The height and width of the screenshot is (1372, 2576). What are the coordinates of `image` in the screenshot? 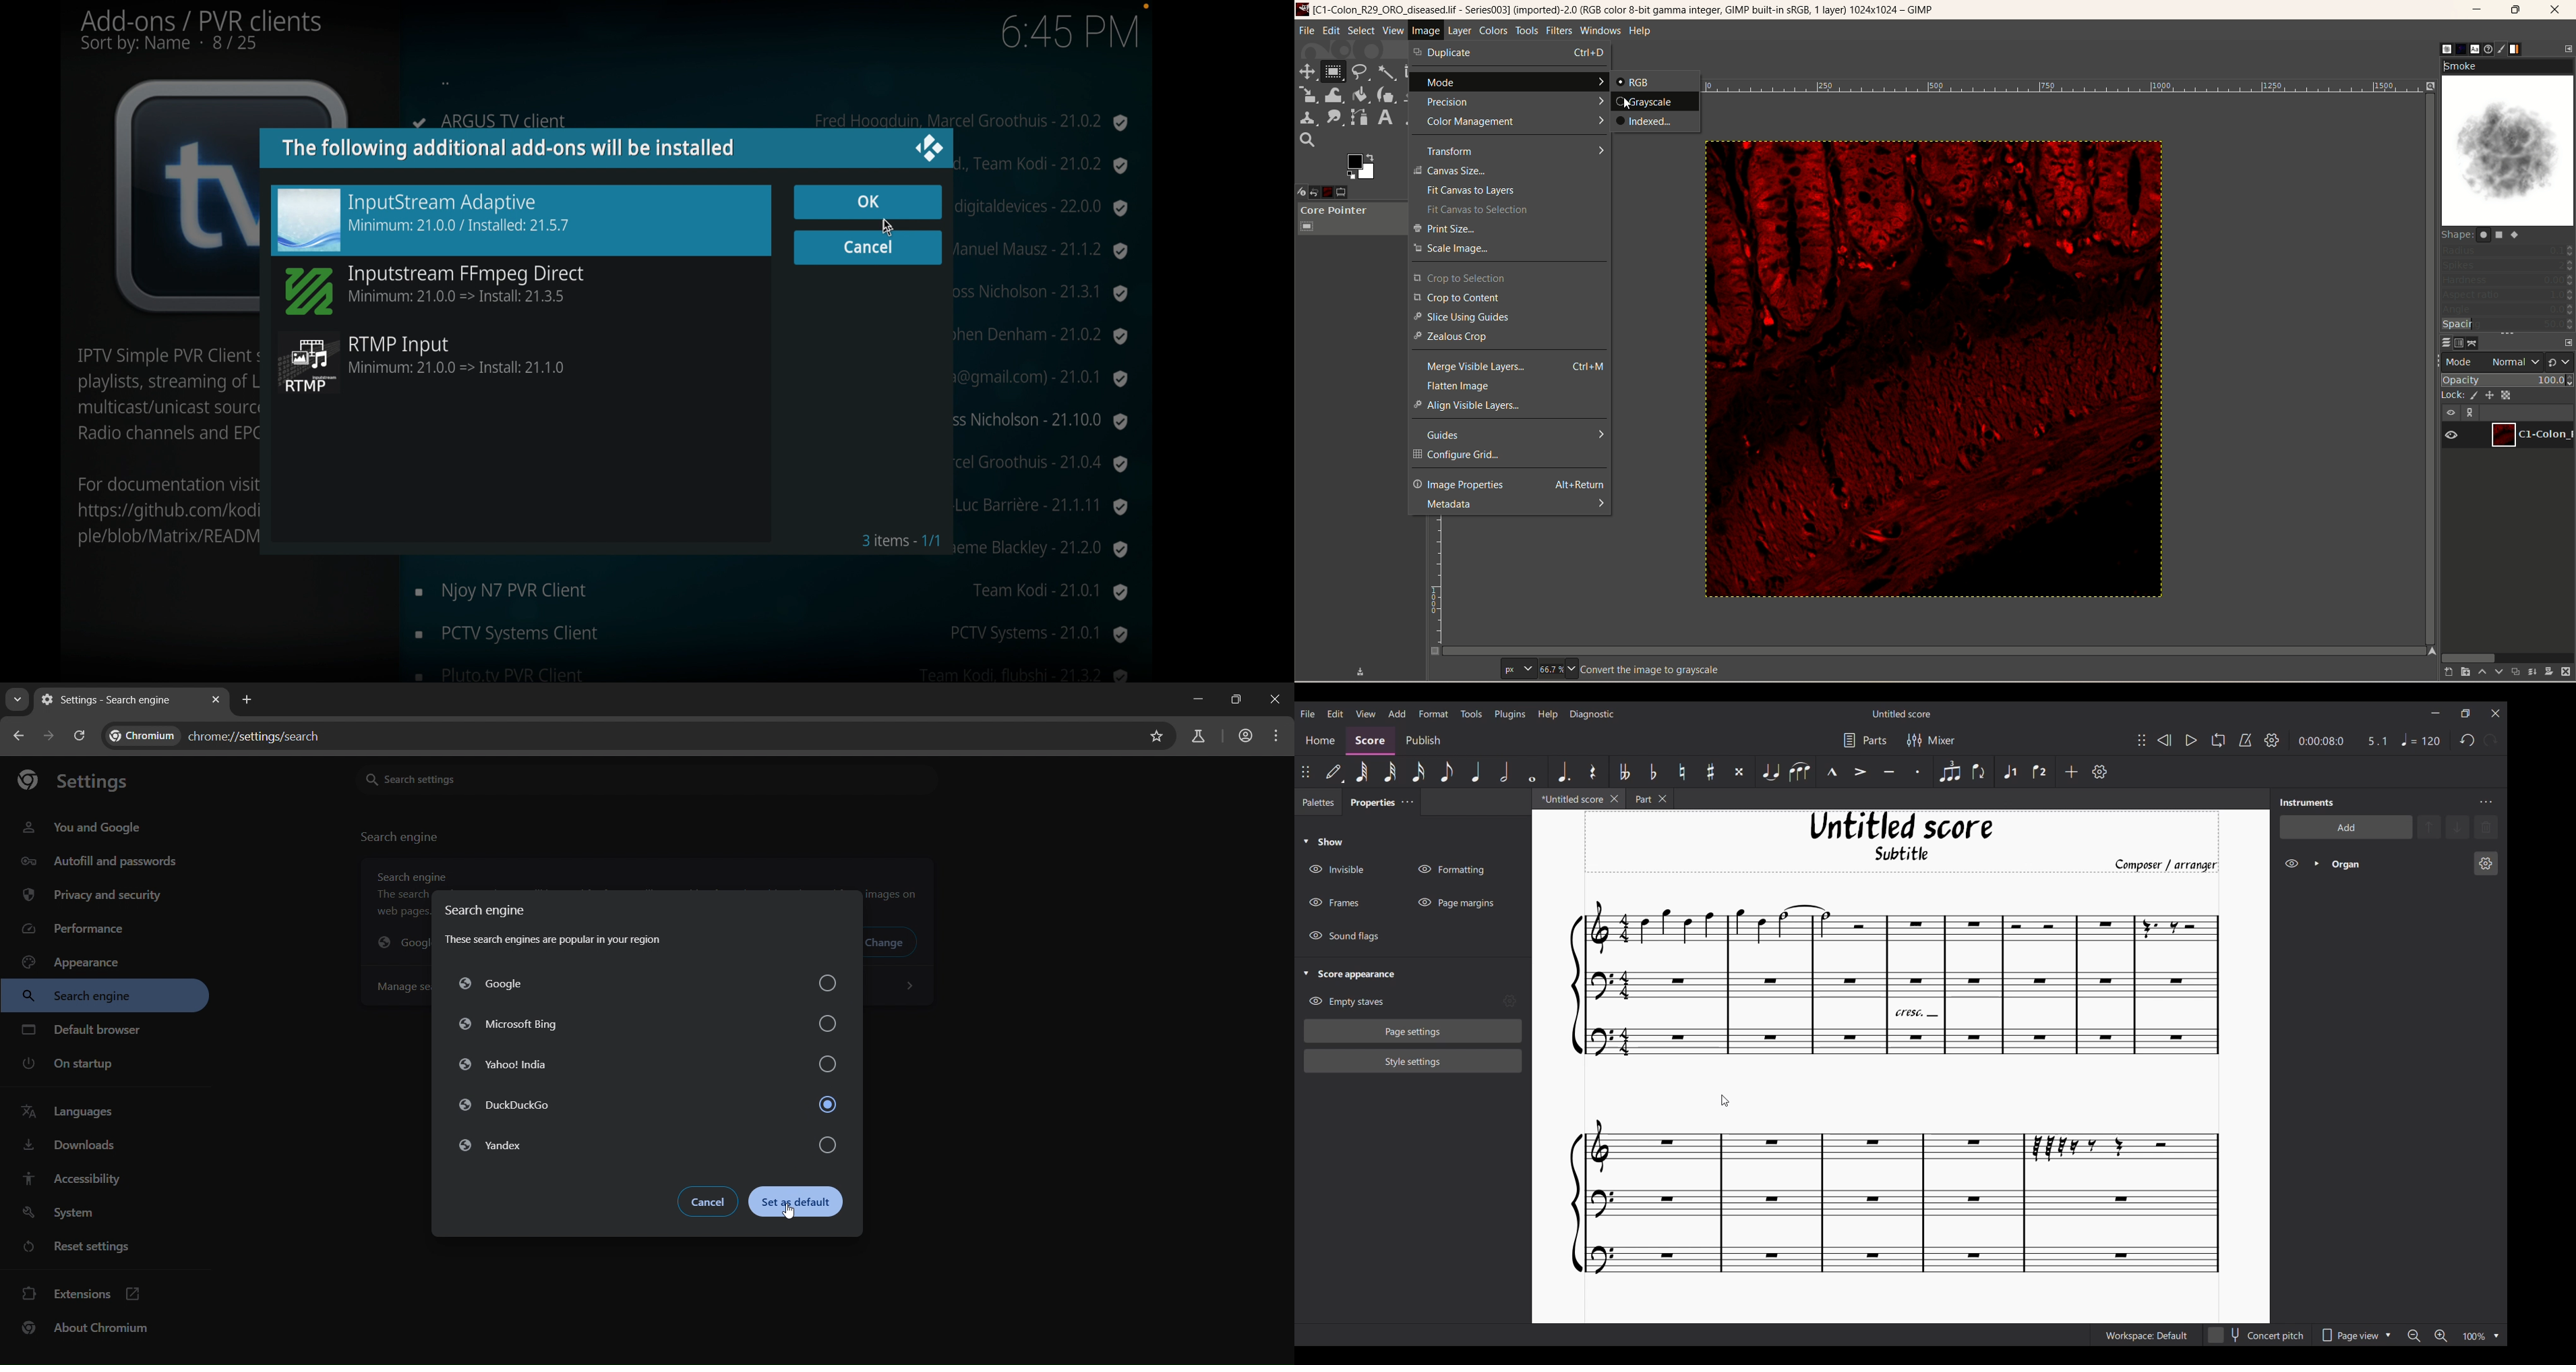 It's located at (1329, 191).